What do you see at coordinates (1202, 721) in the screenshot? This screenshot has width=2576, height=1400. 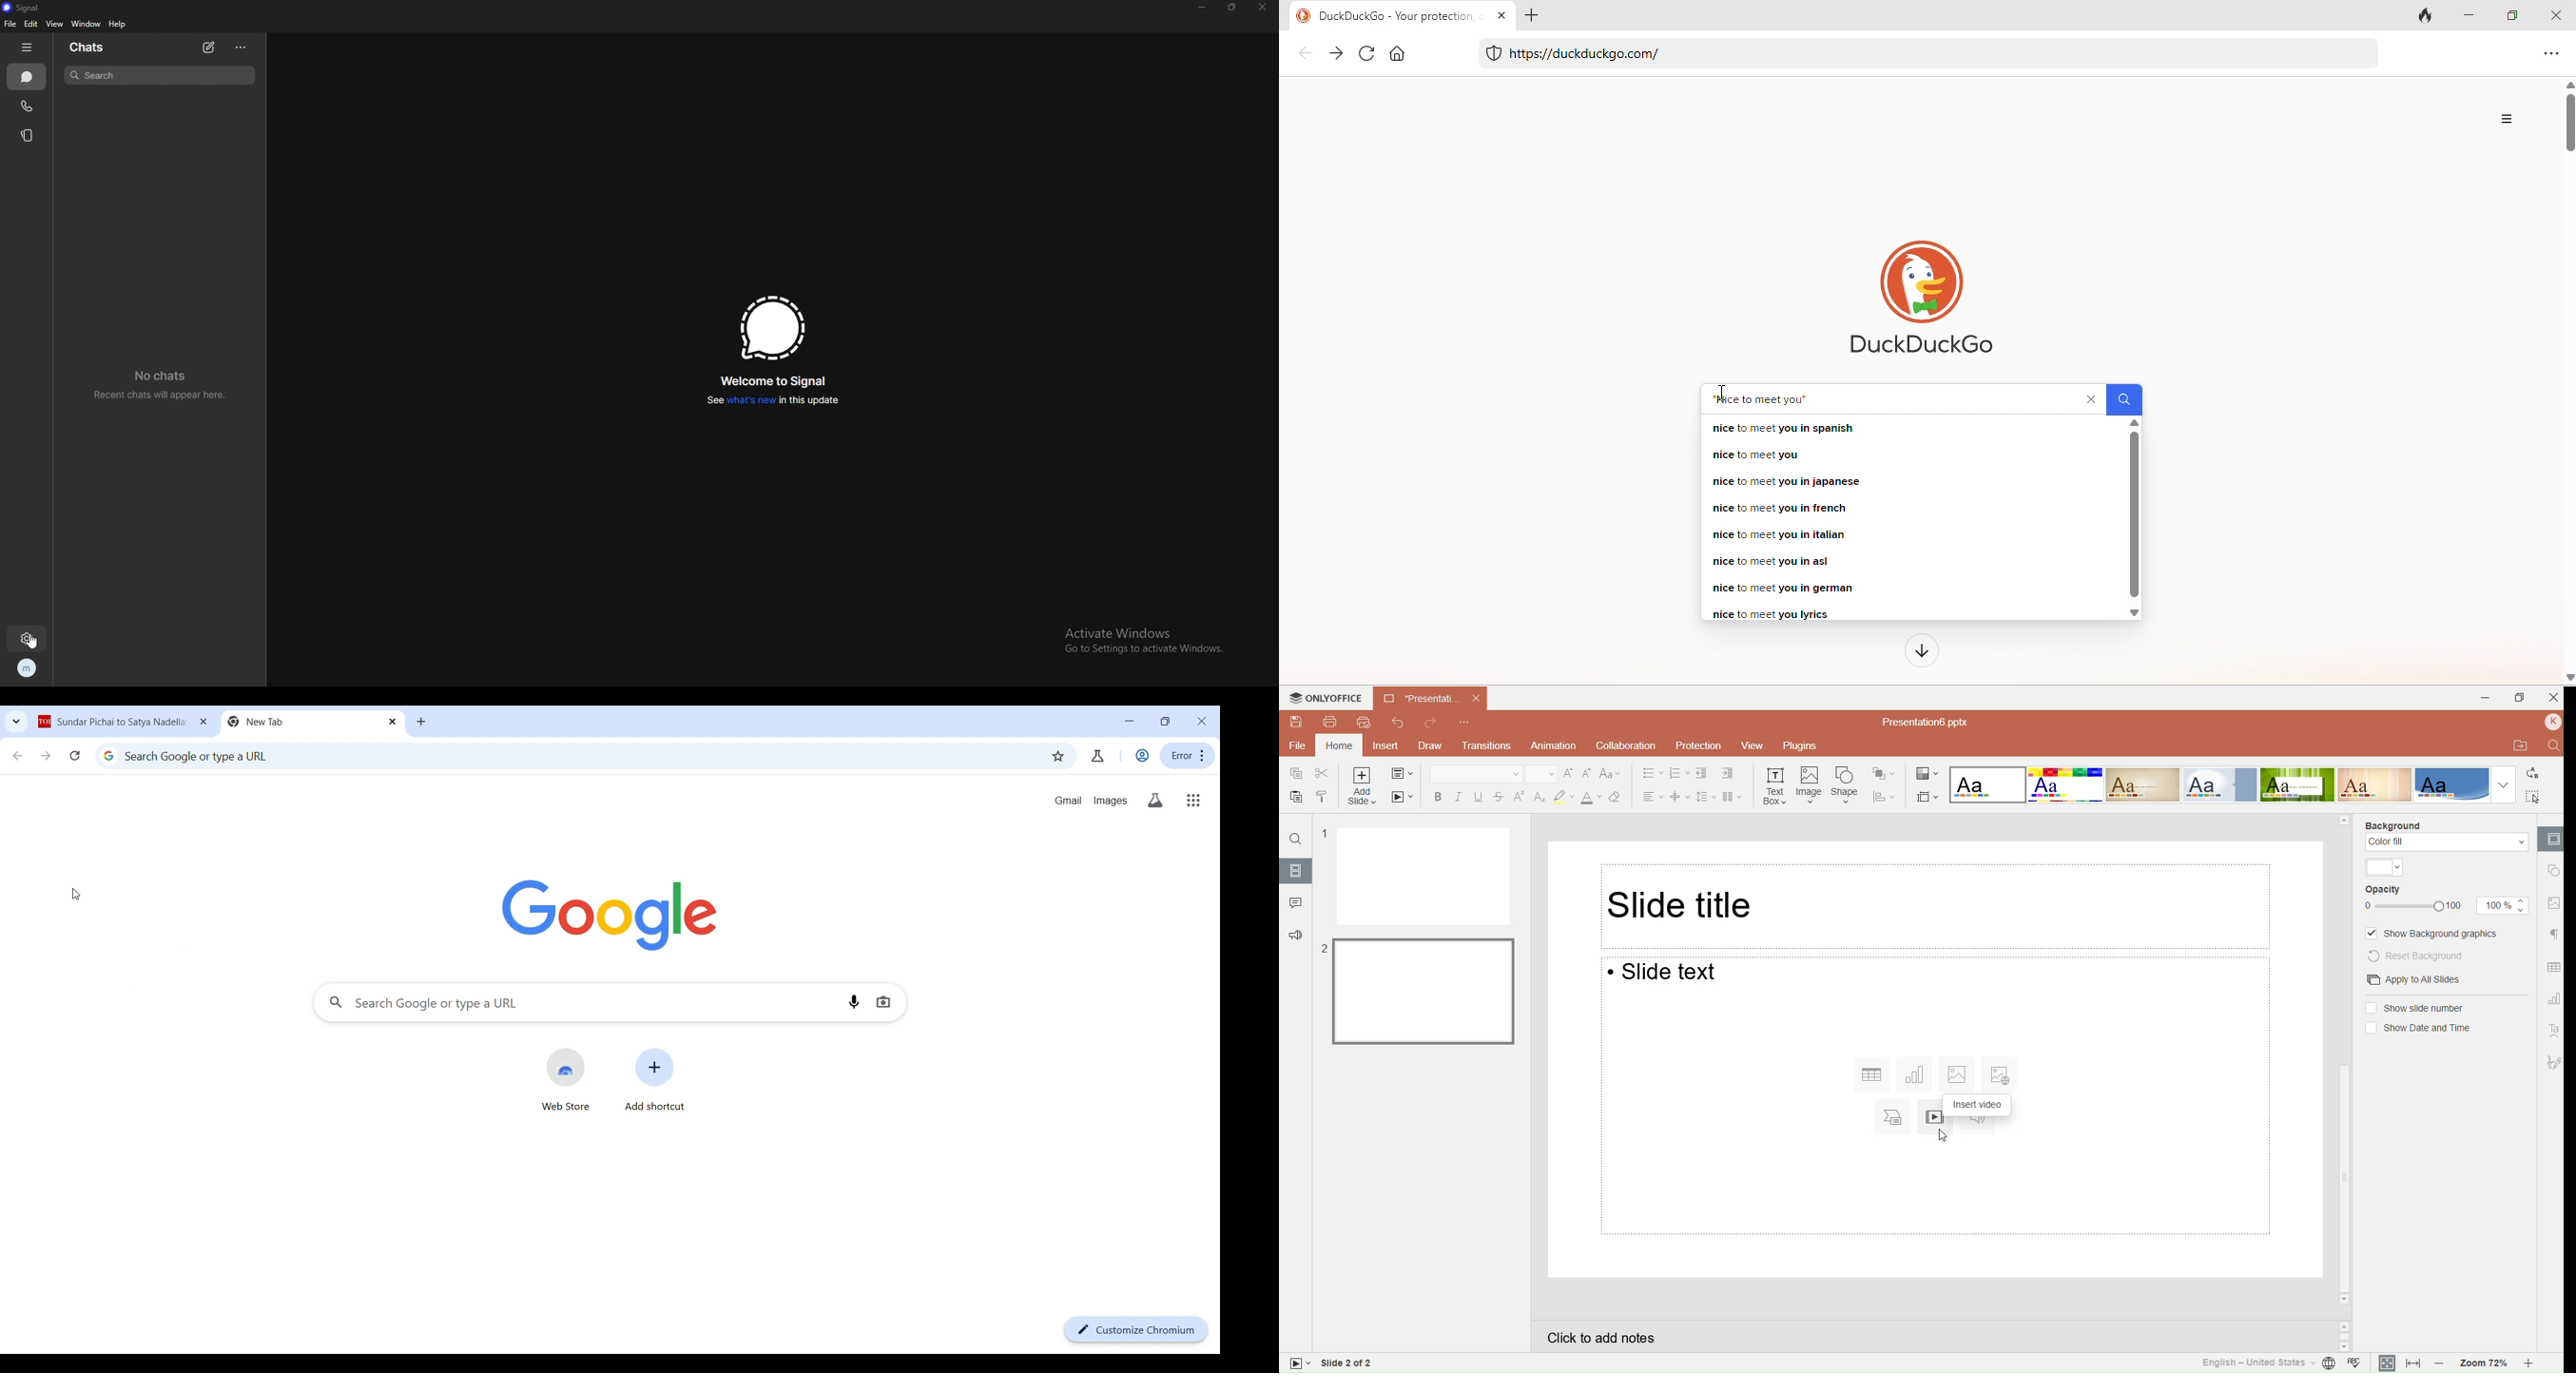 I see `Close interface` at bounding box center [1202, 721].